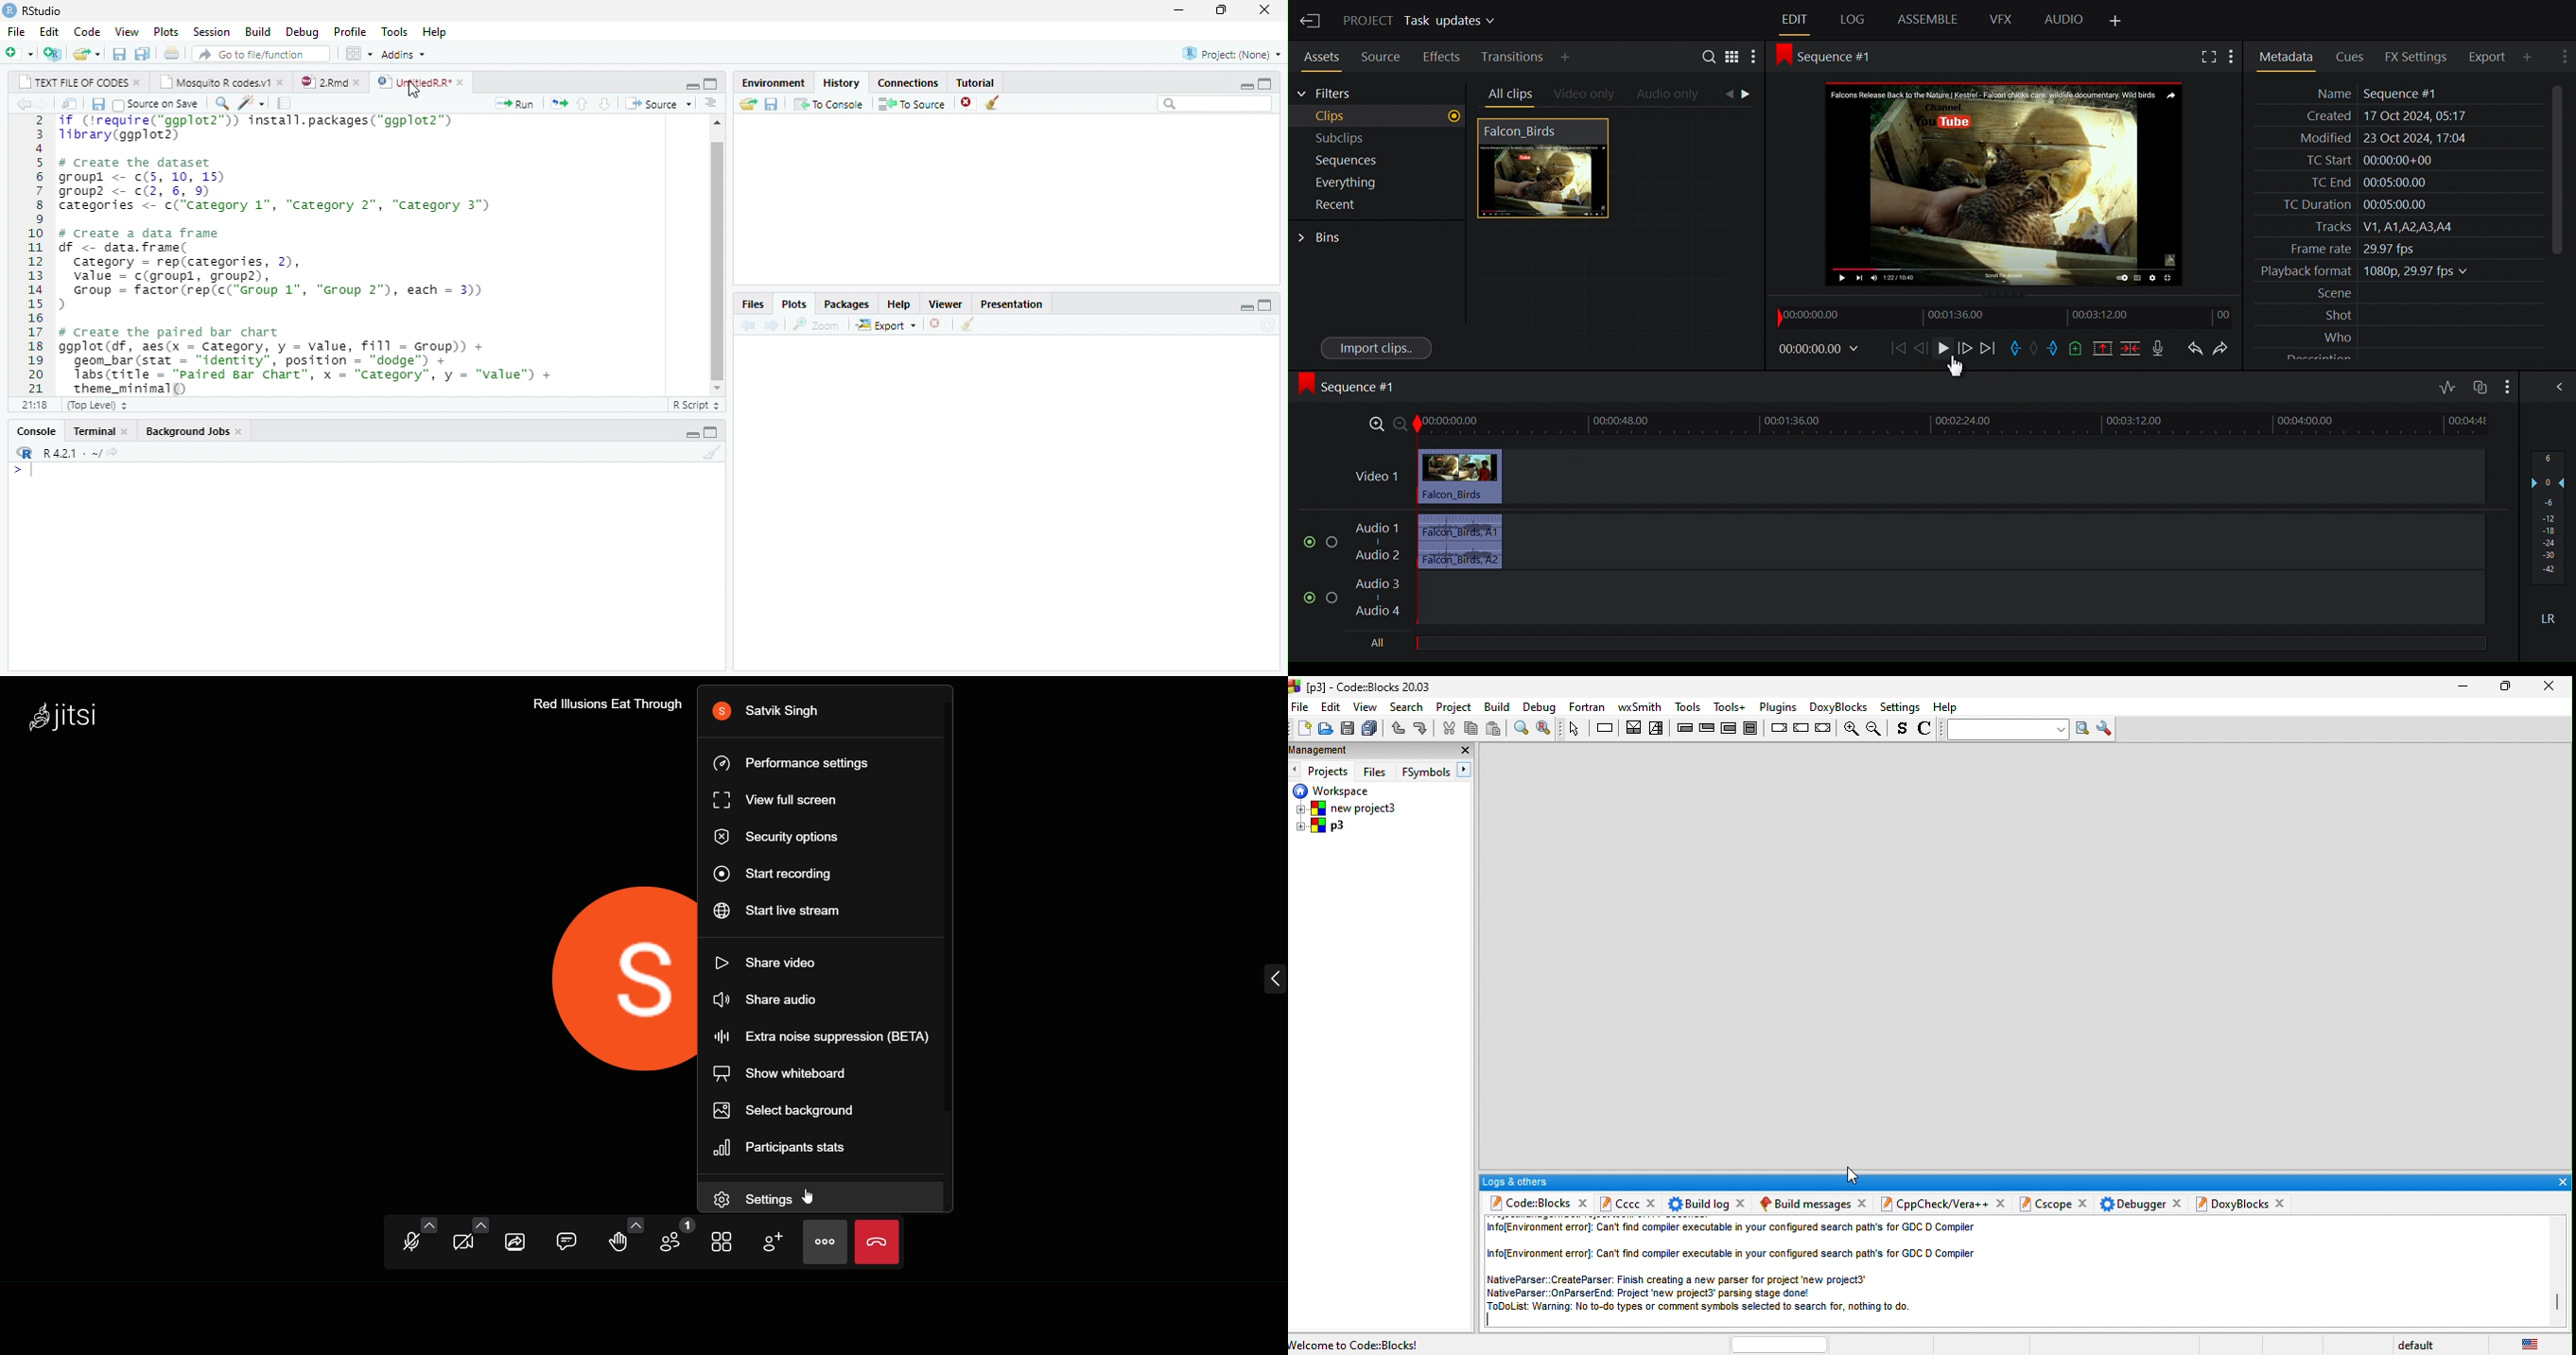  Describe the element at coordinates (2397, 93) in the screenshot. I see `Name` at that location.